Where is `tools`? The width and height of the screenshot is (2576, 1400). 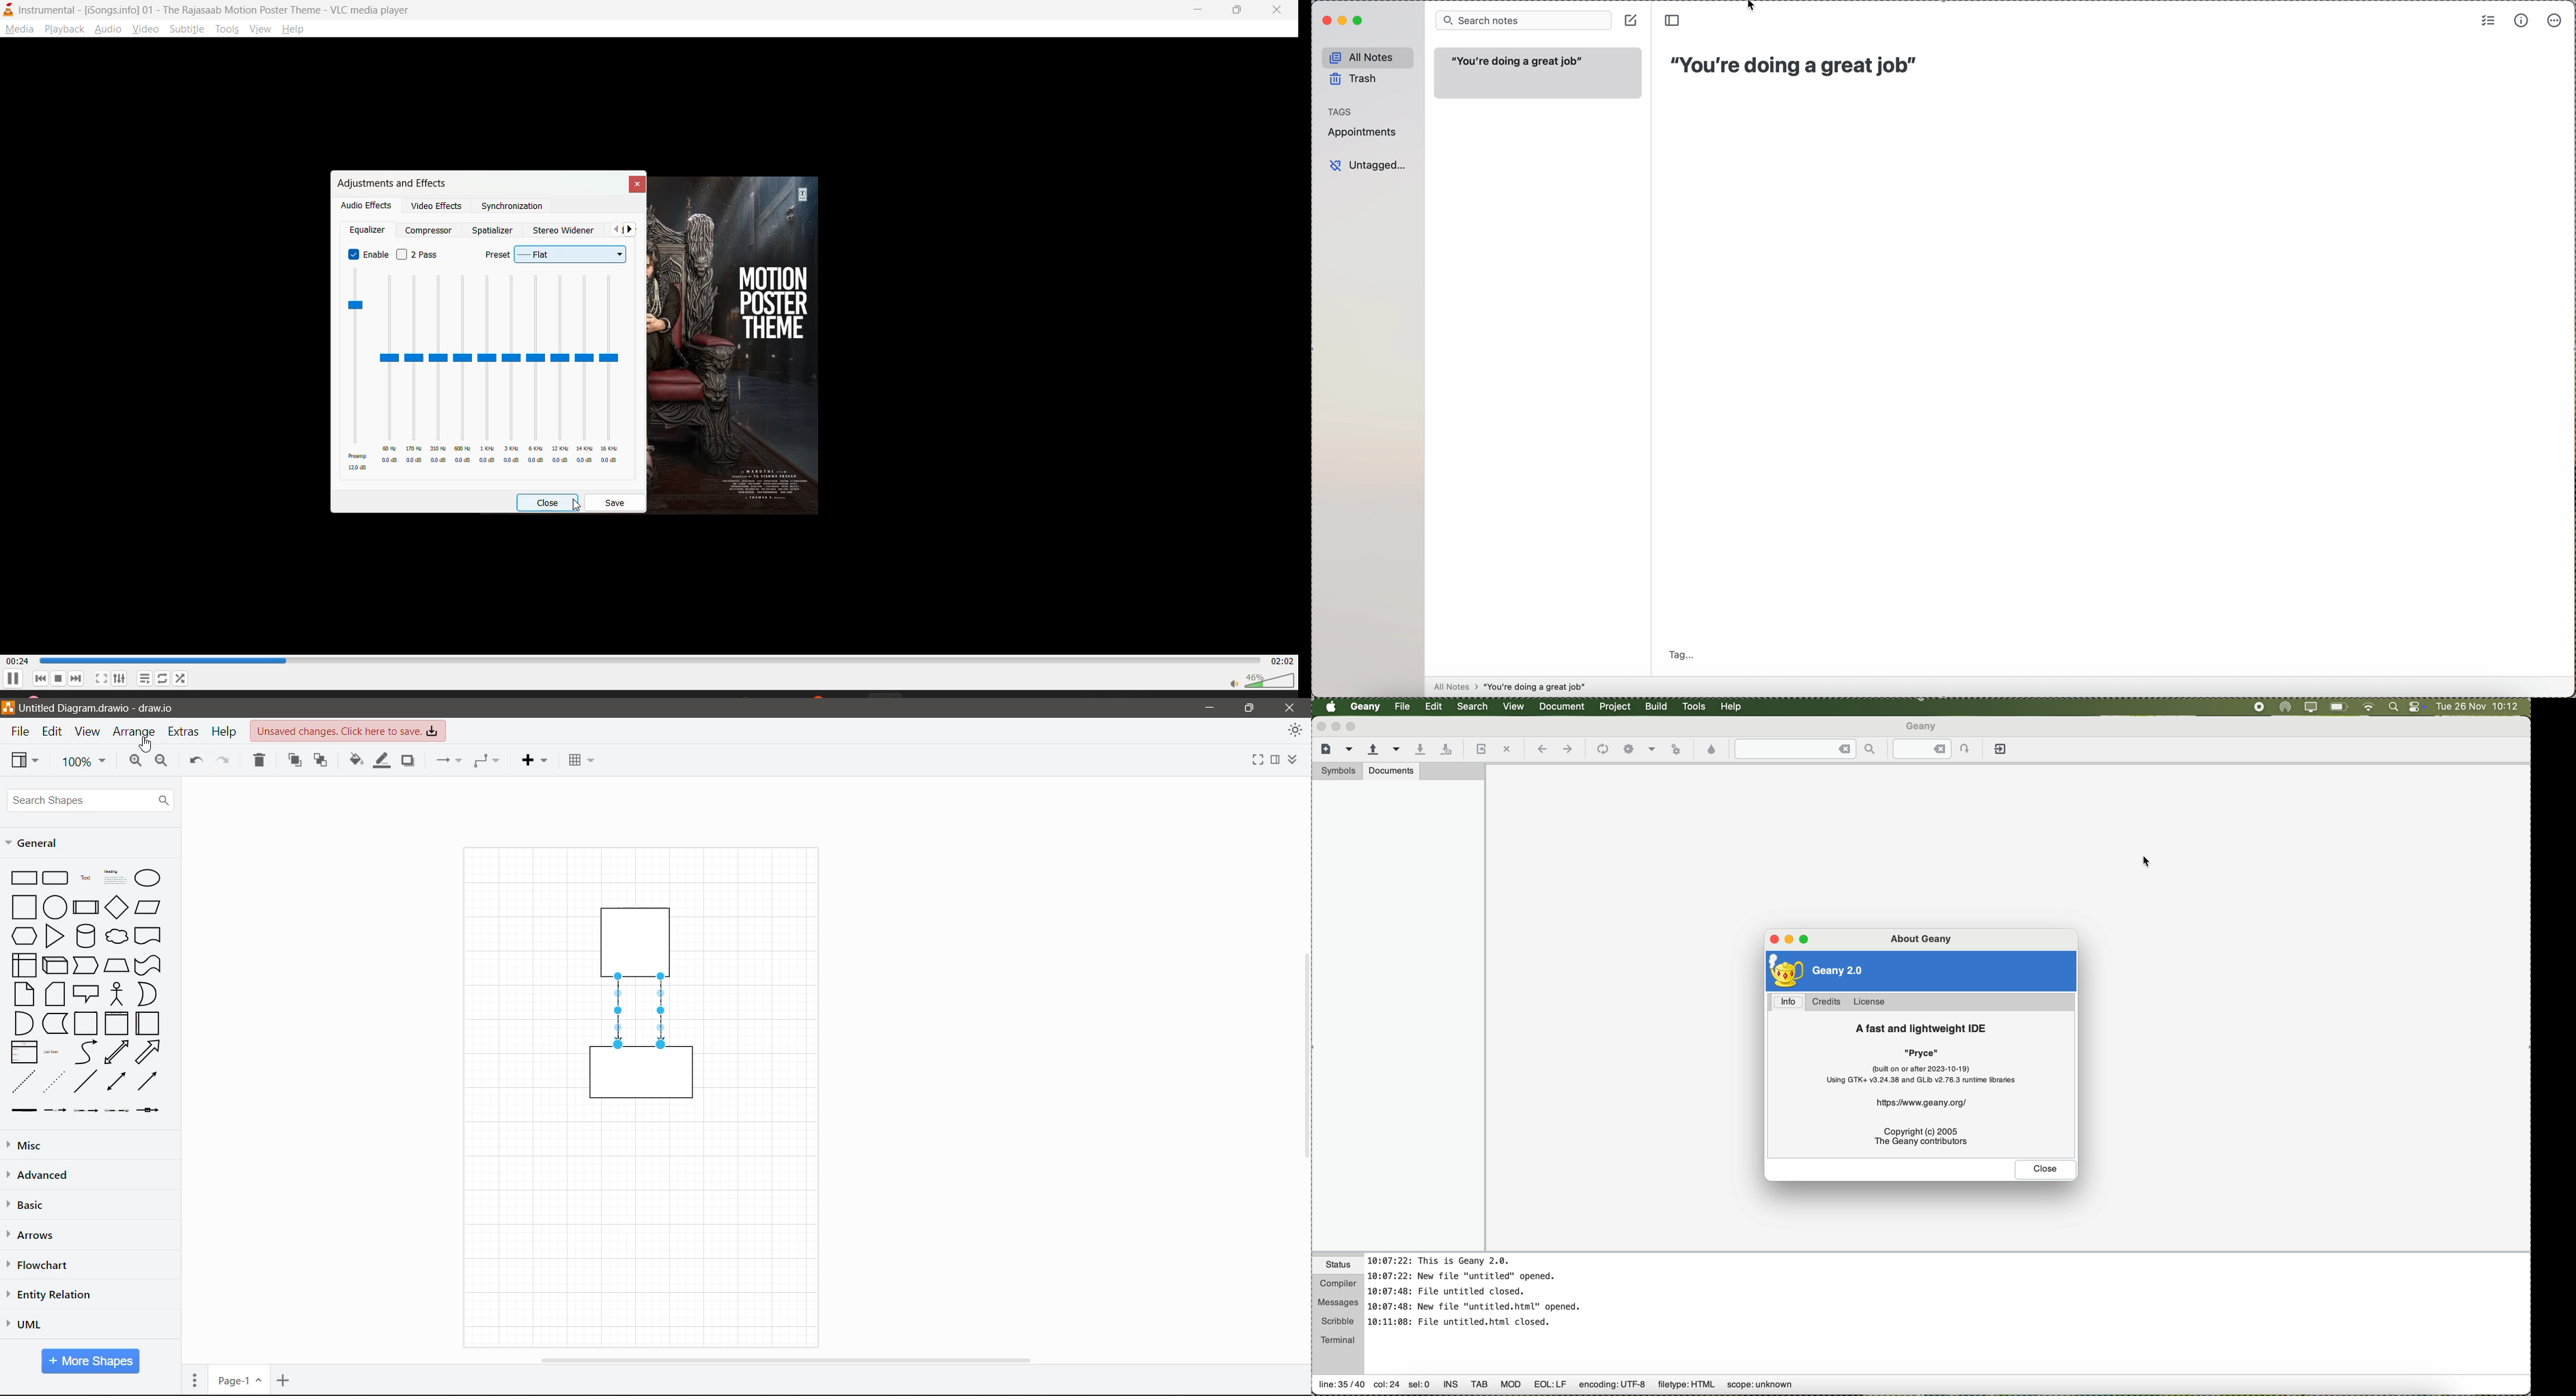 tools is located at coordinates (1697, 707).